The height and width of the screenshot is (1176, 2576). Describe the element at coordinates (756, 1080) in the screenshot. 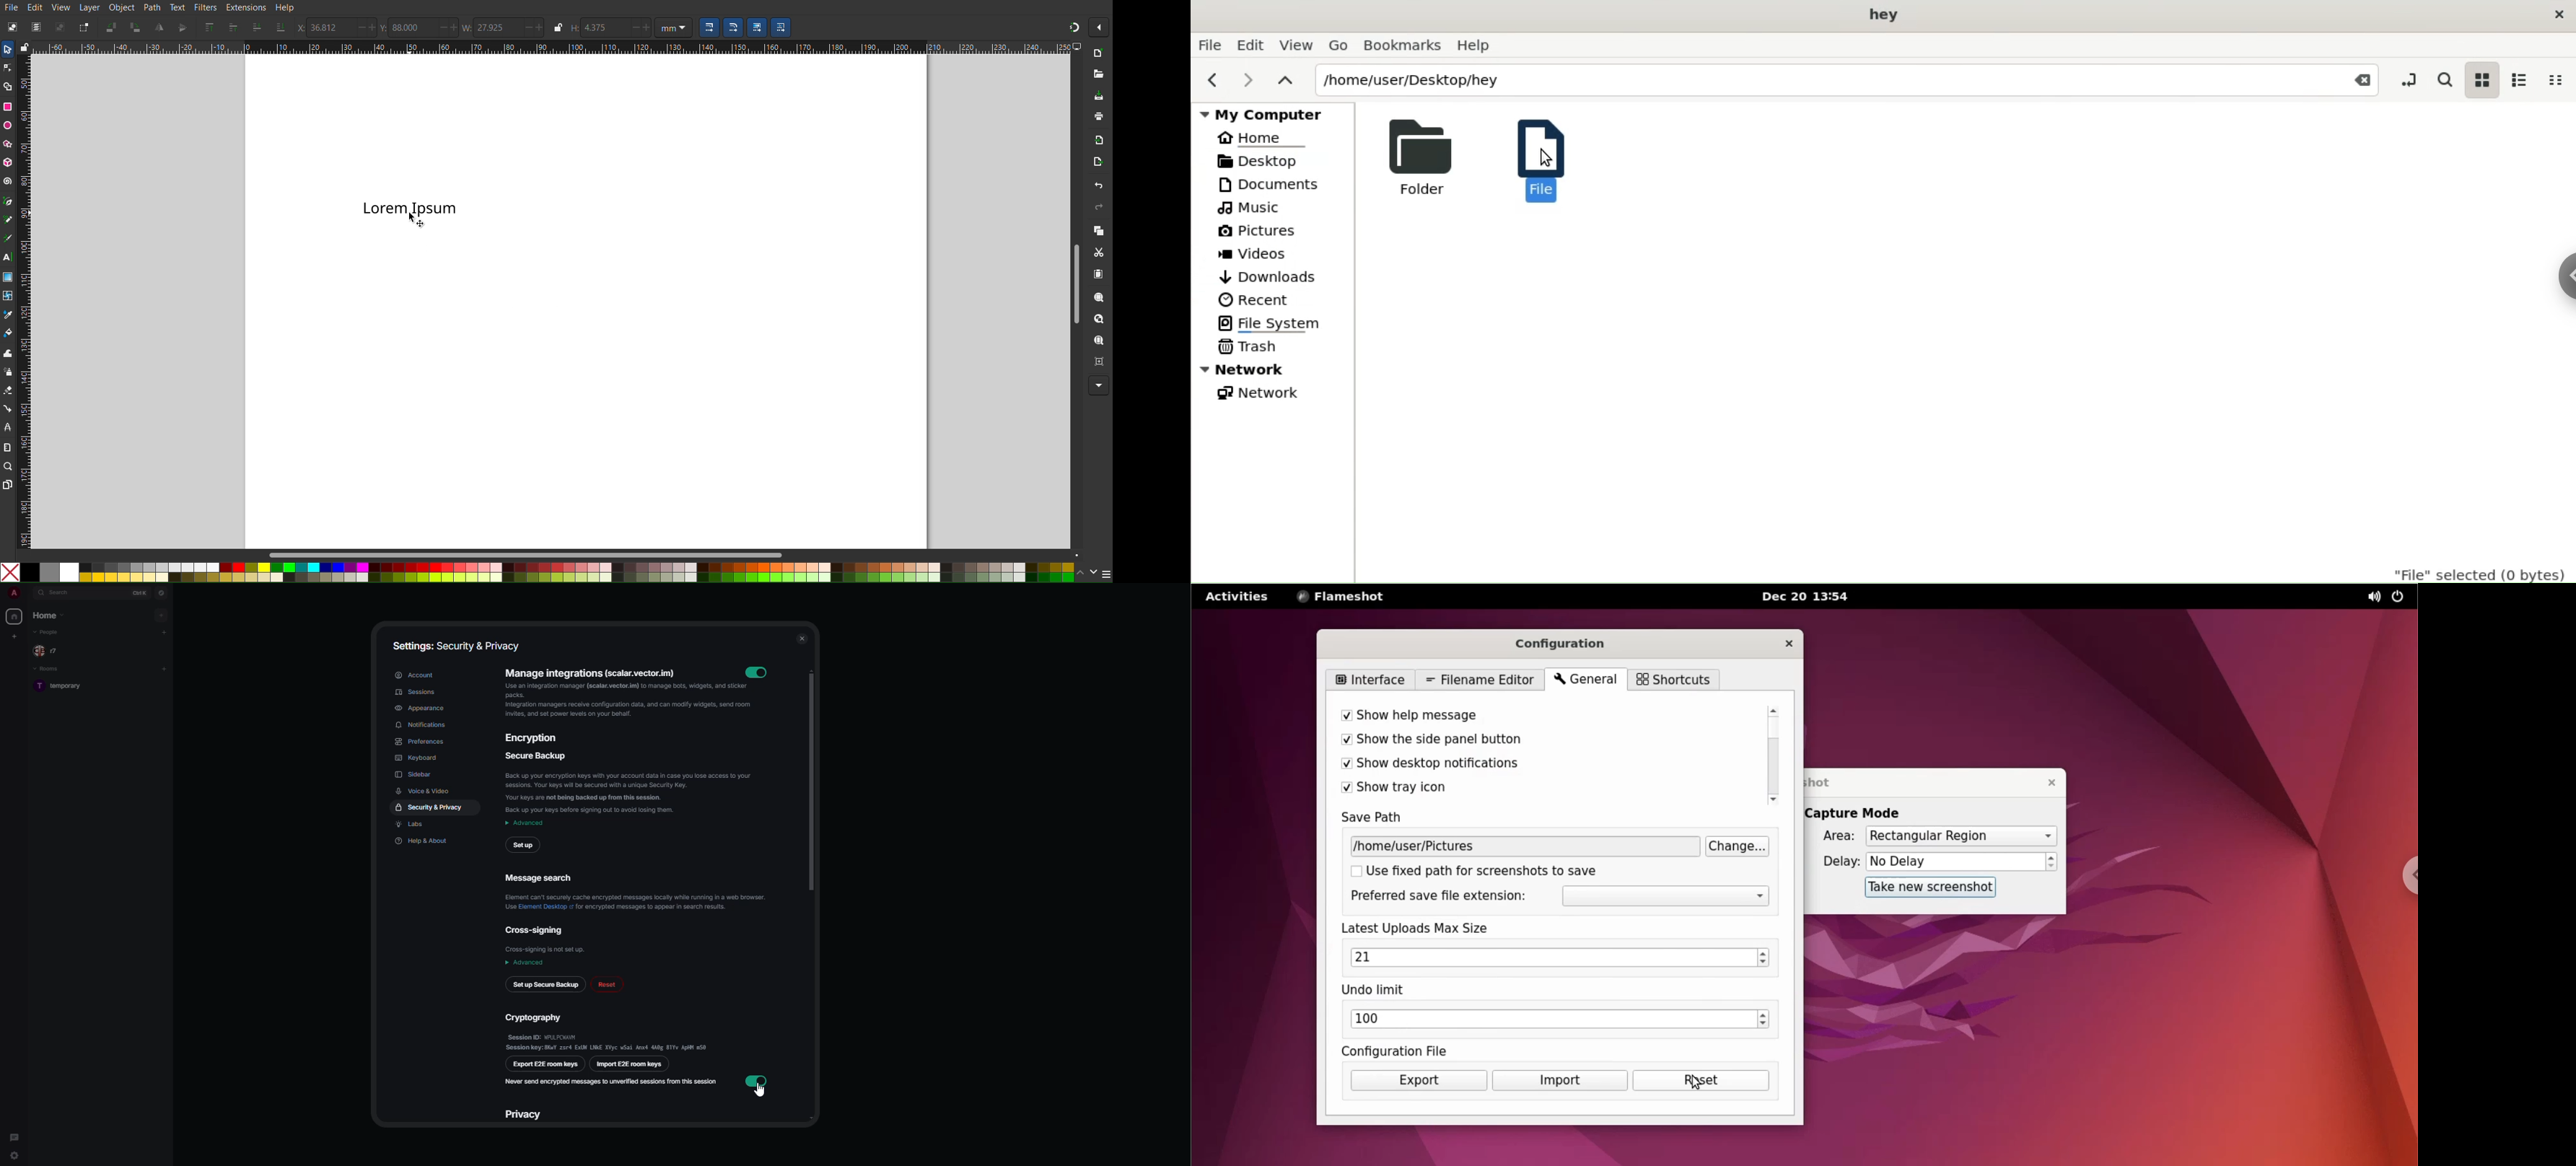

I see `enabled` at that location.